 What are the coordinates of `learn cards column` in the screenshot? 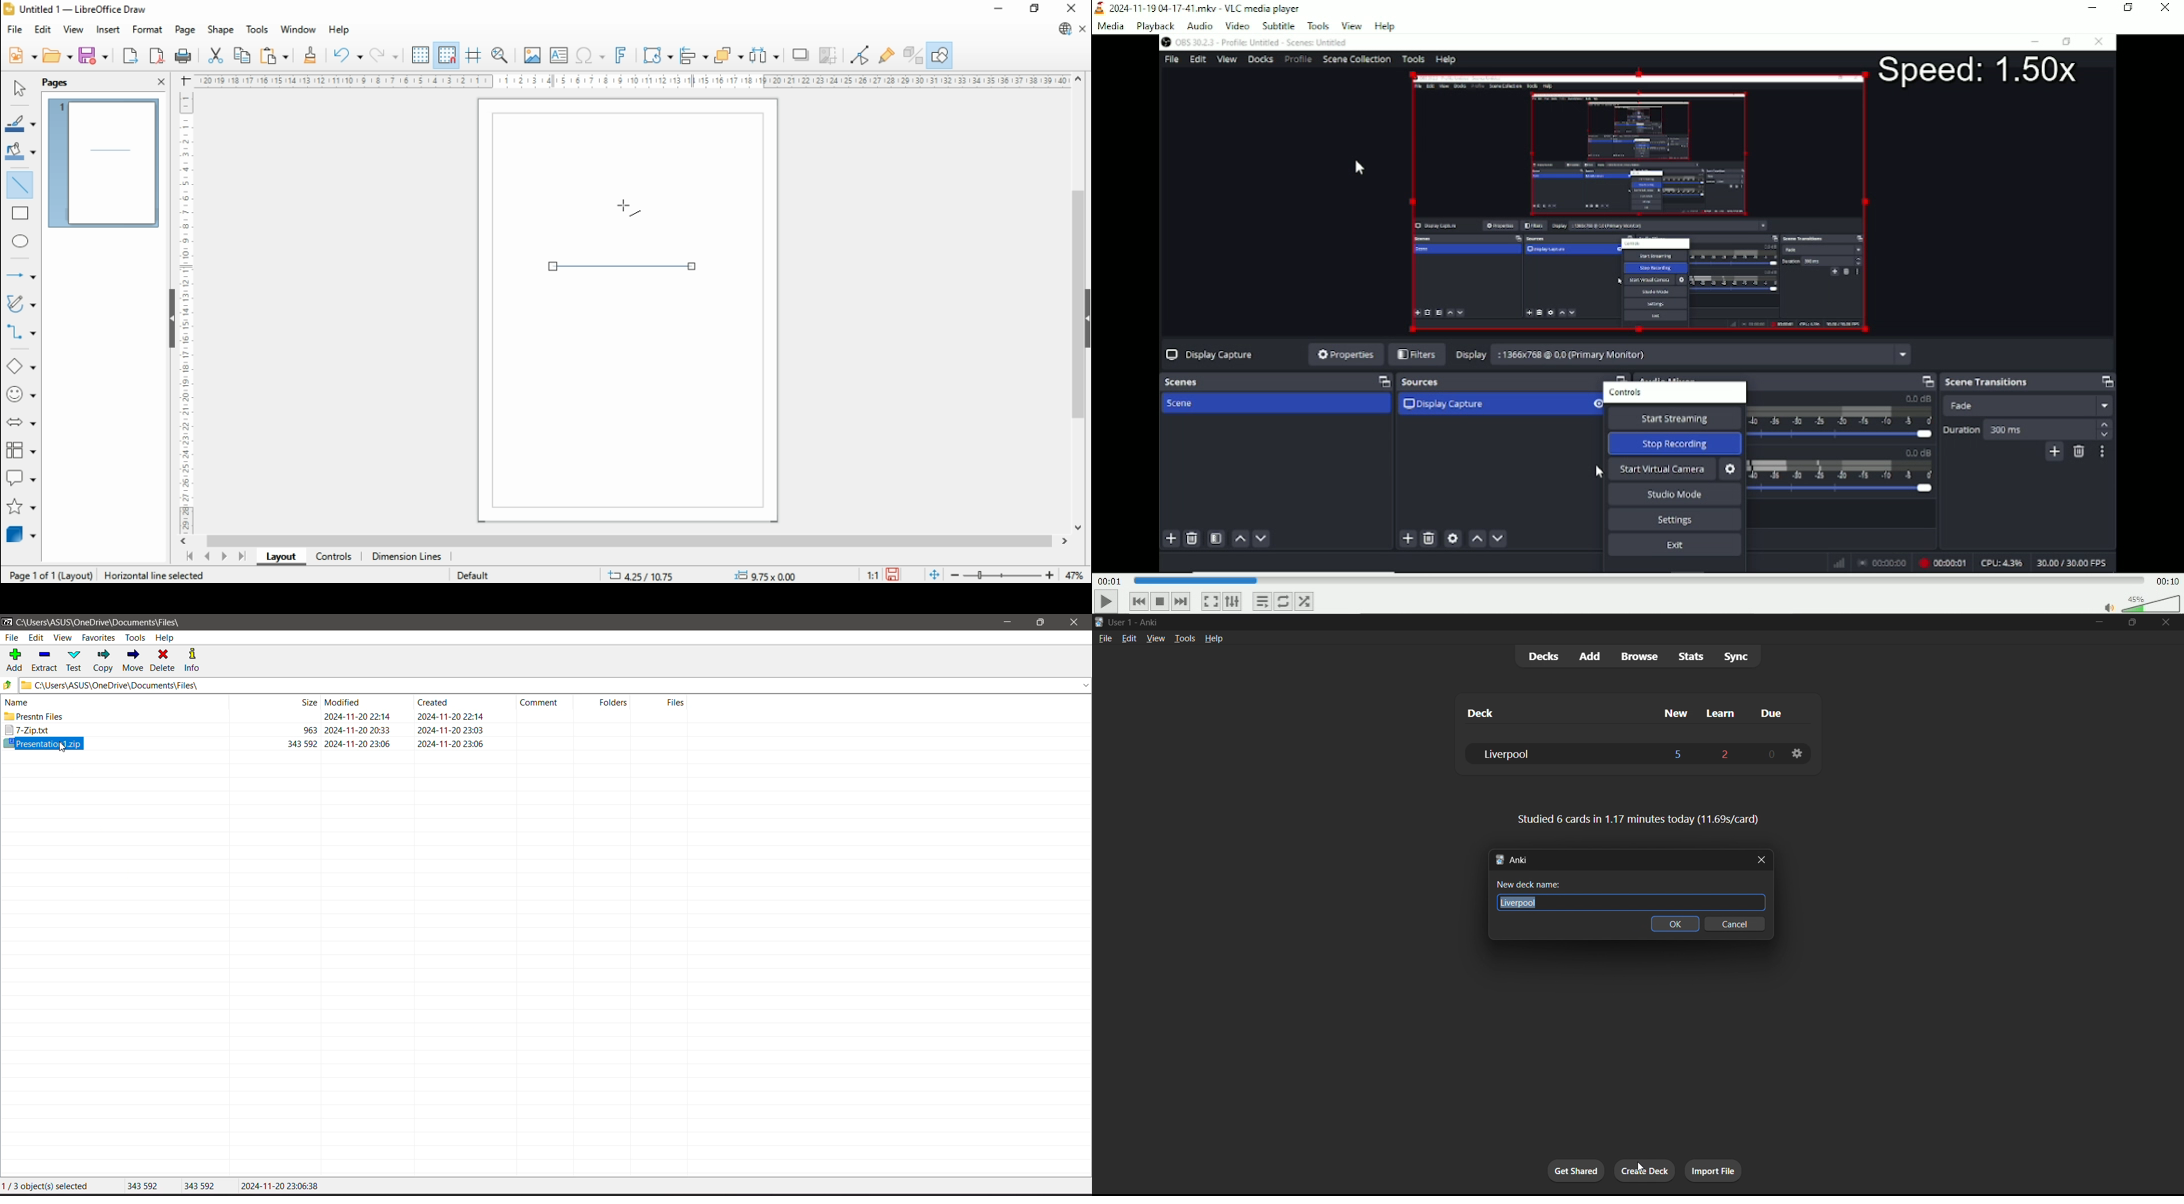 It's located at (1728, 714).